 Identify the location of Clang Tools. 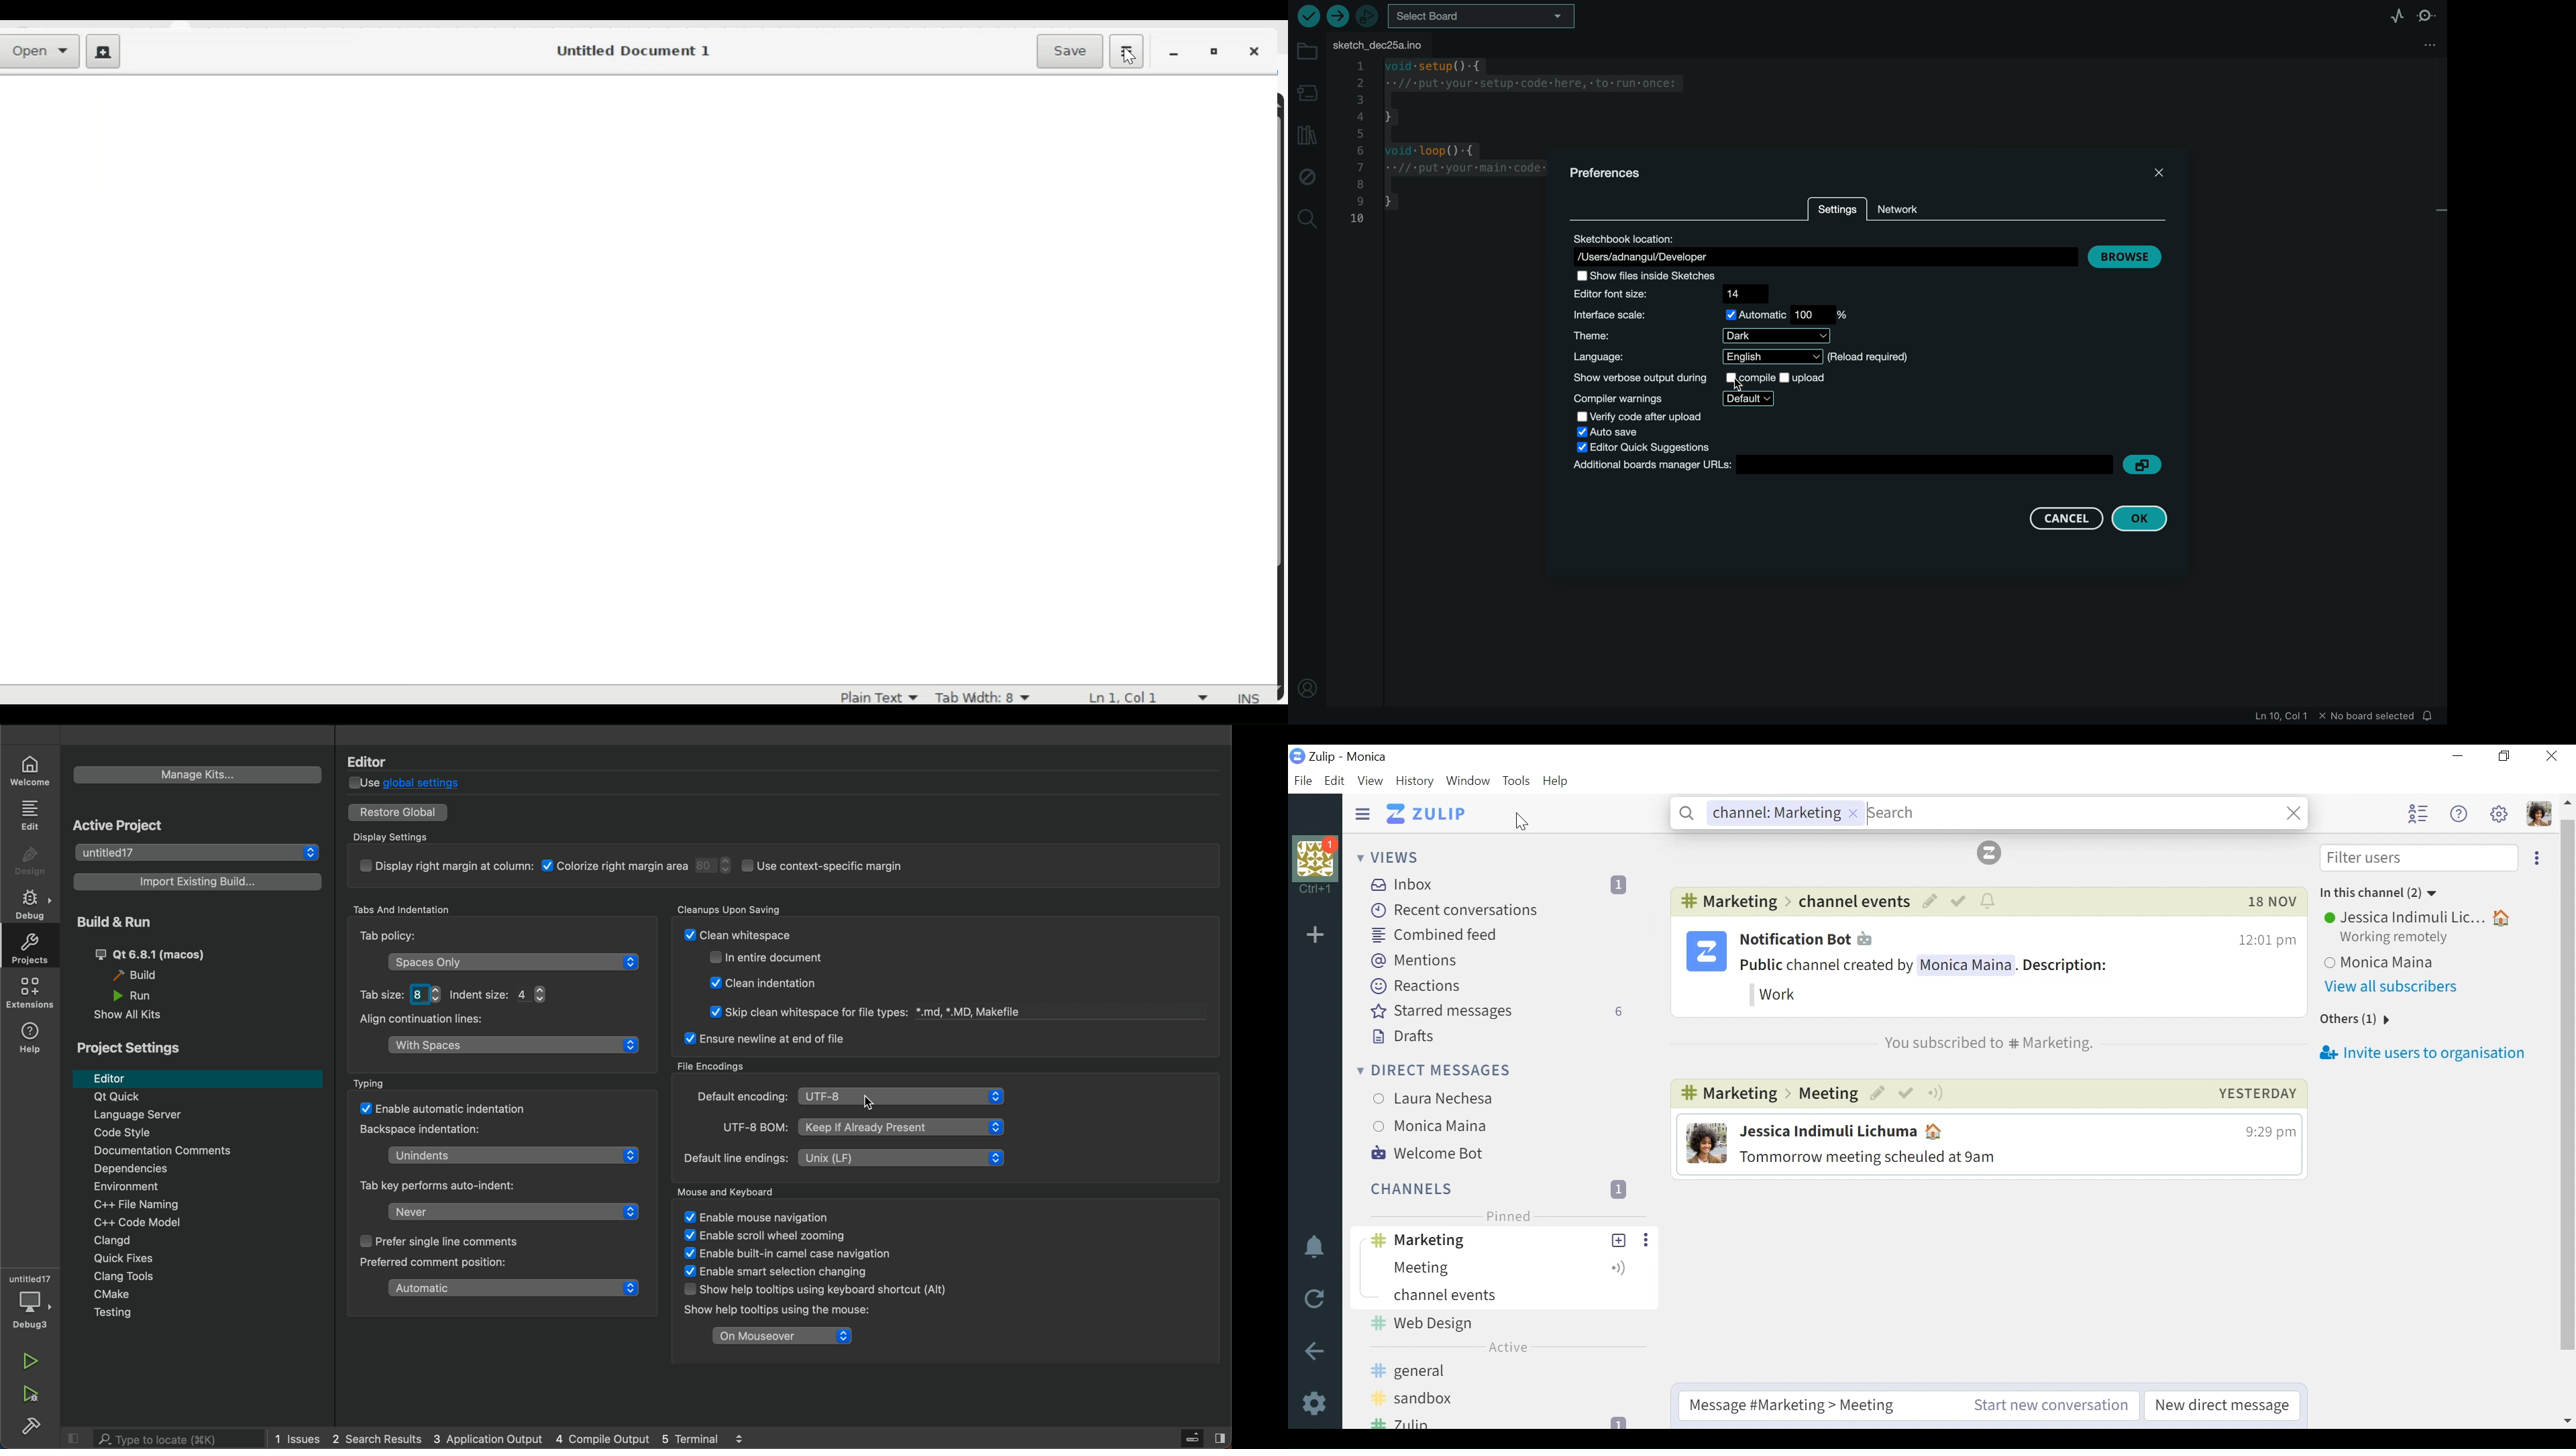
(183, 1277).